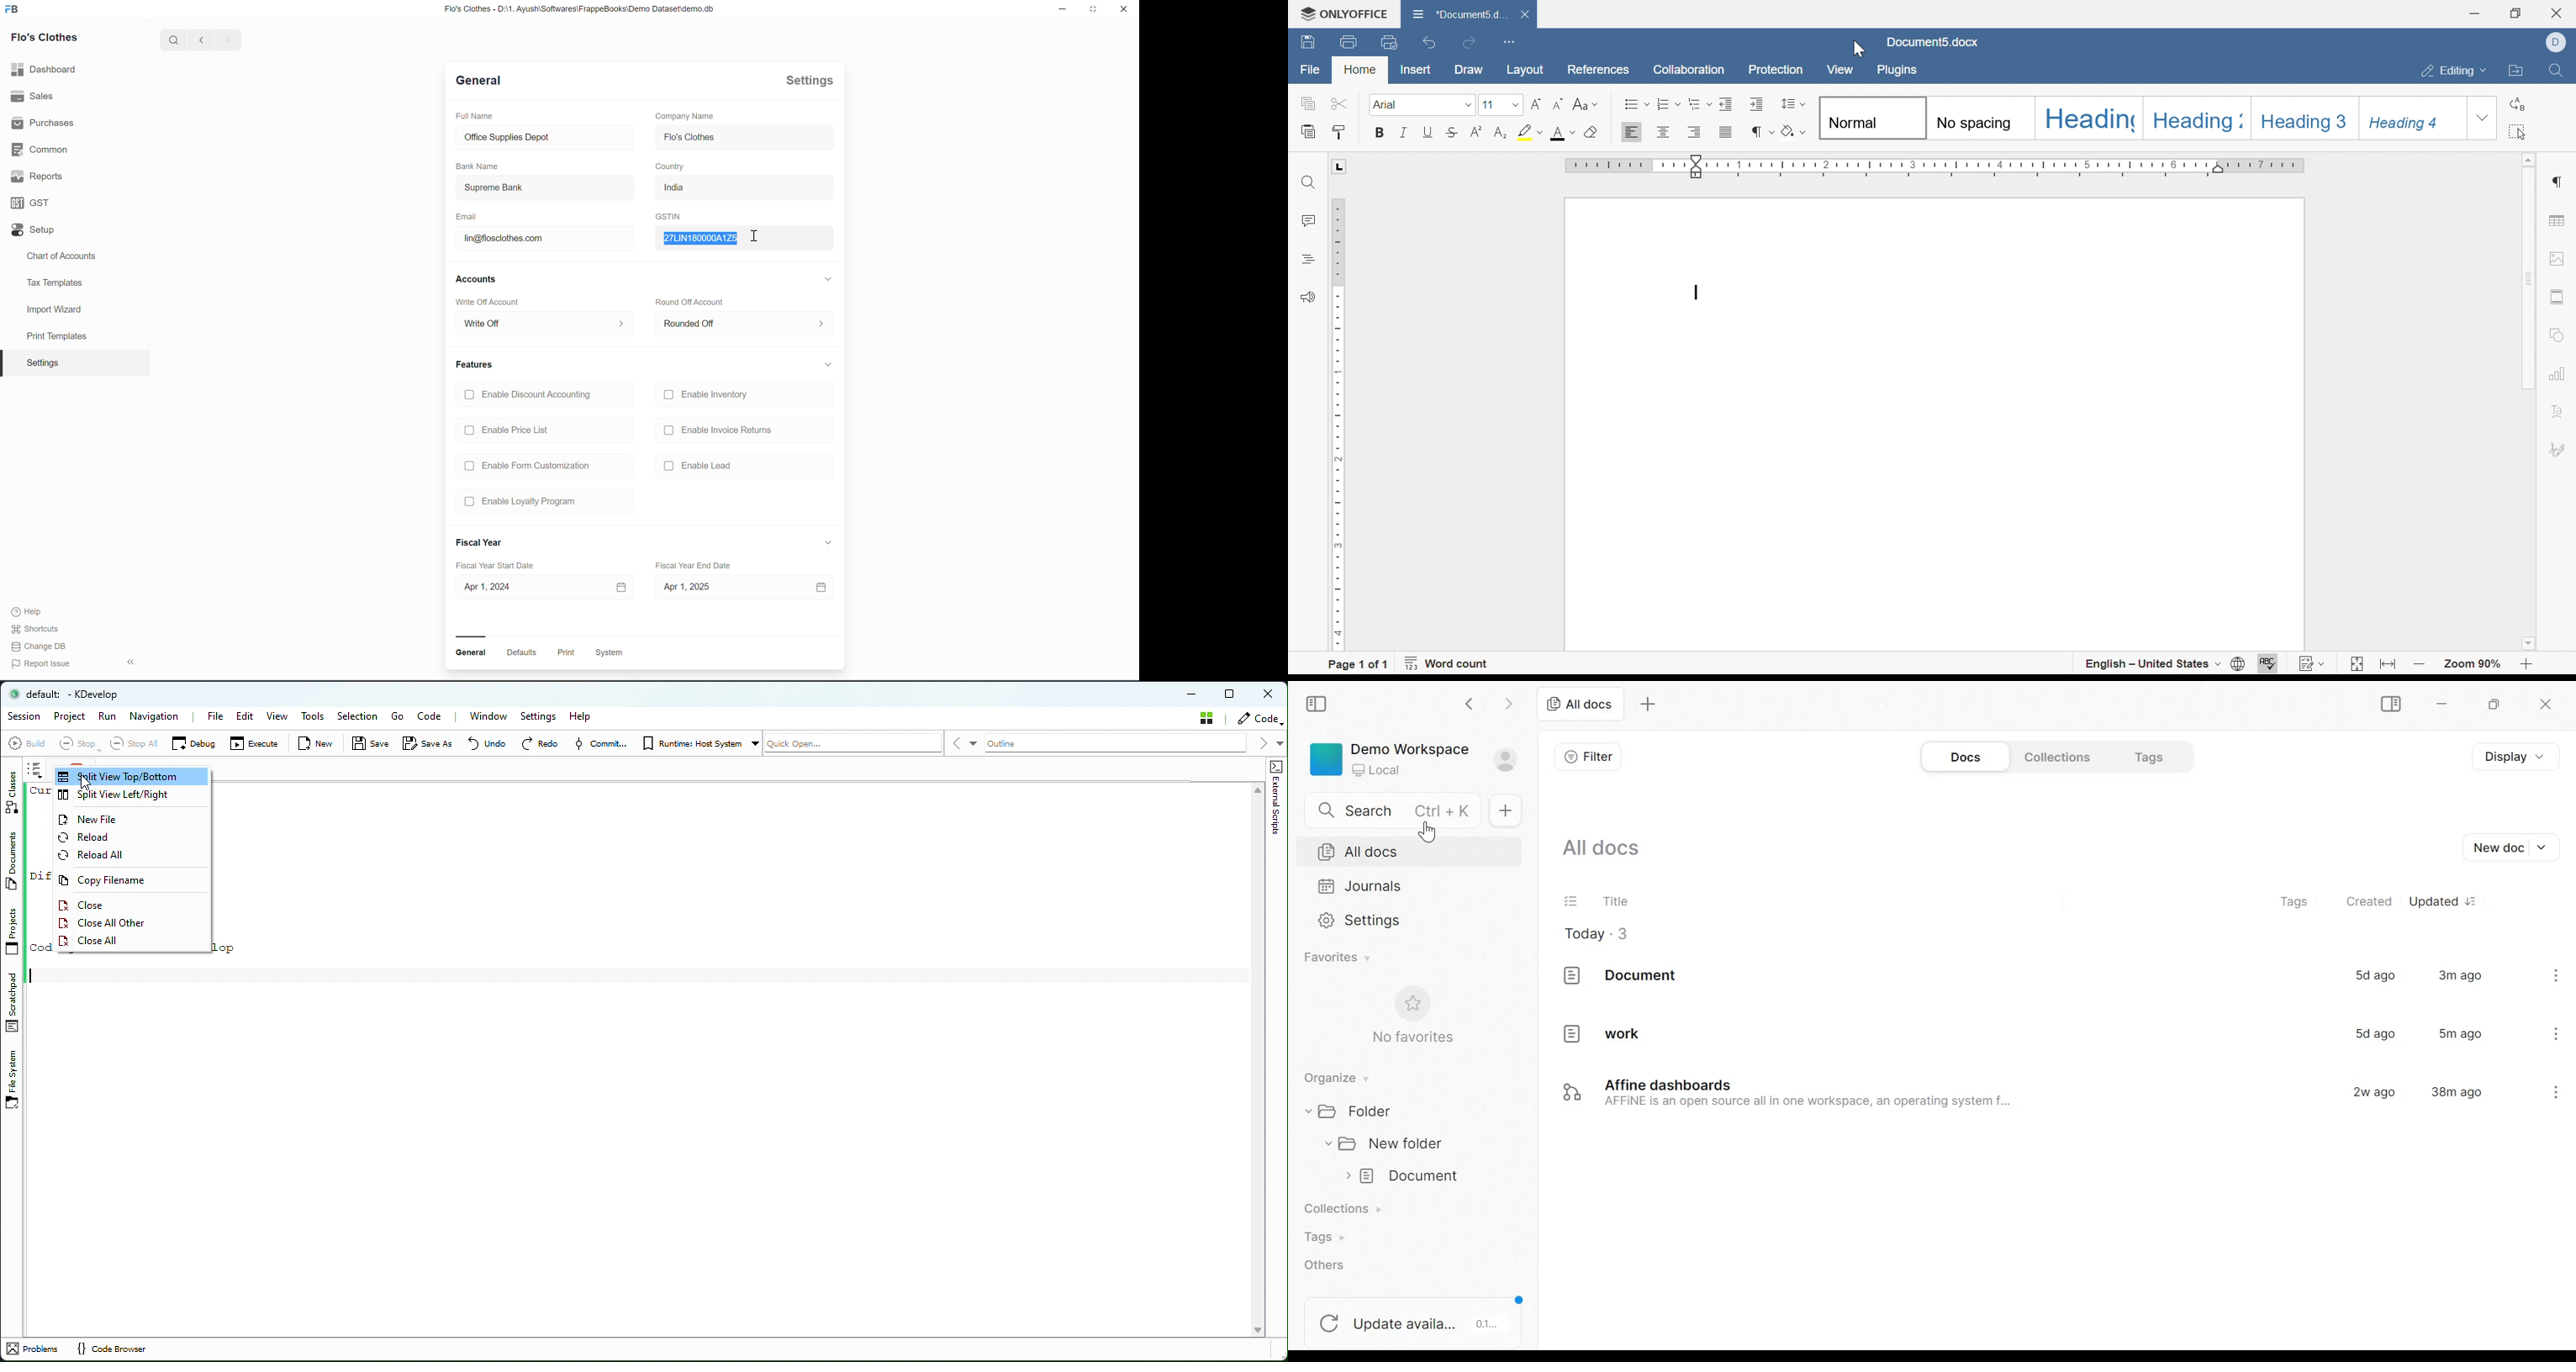 The width and height of the screenshot is (2576, 1372). Describe the element at coordinates (135, 942) in the screenshot. I see `Close All` at that location.